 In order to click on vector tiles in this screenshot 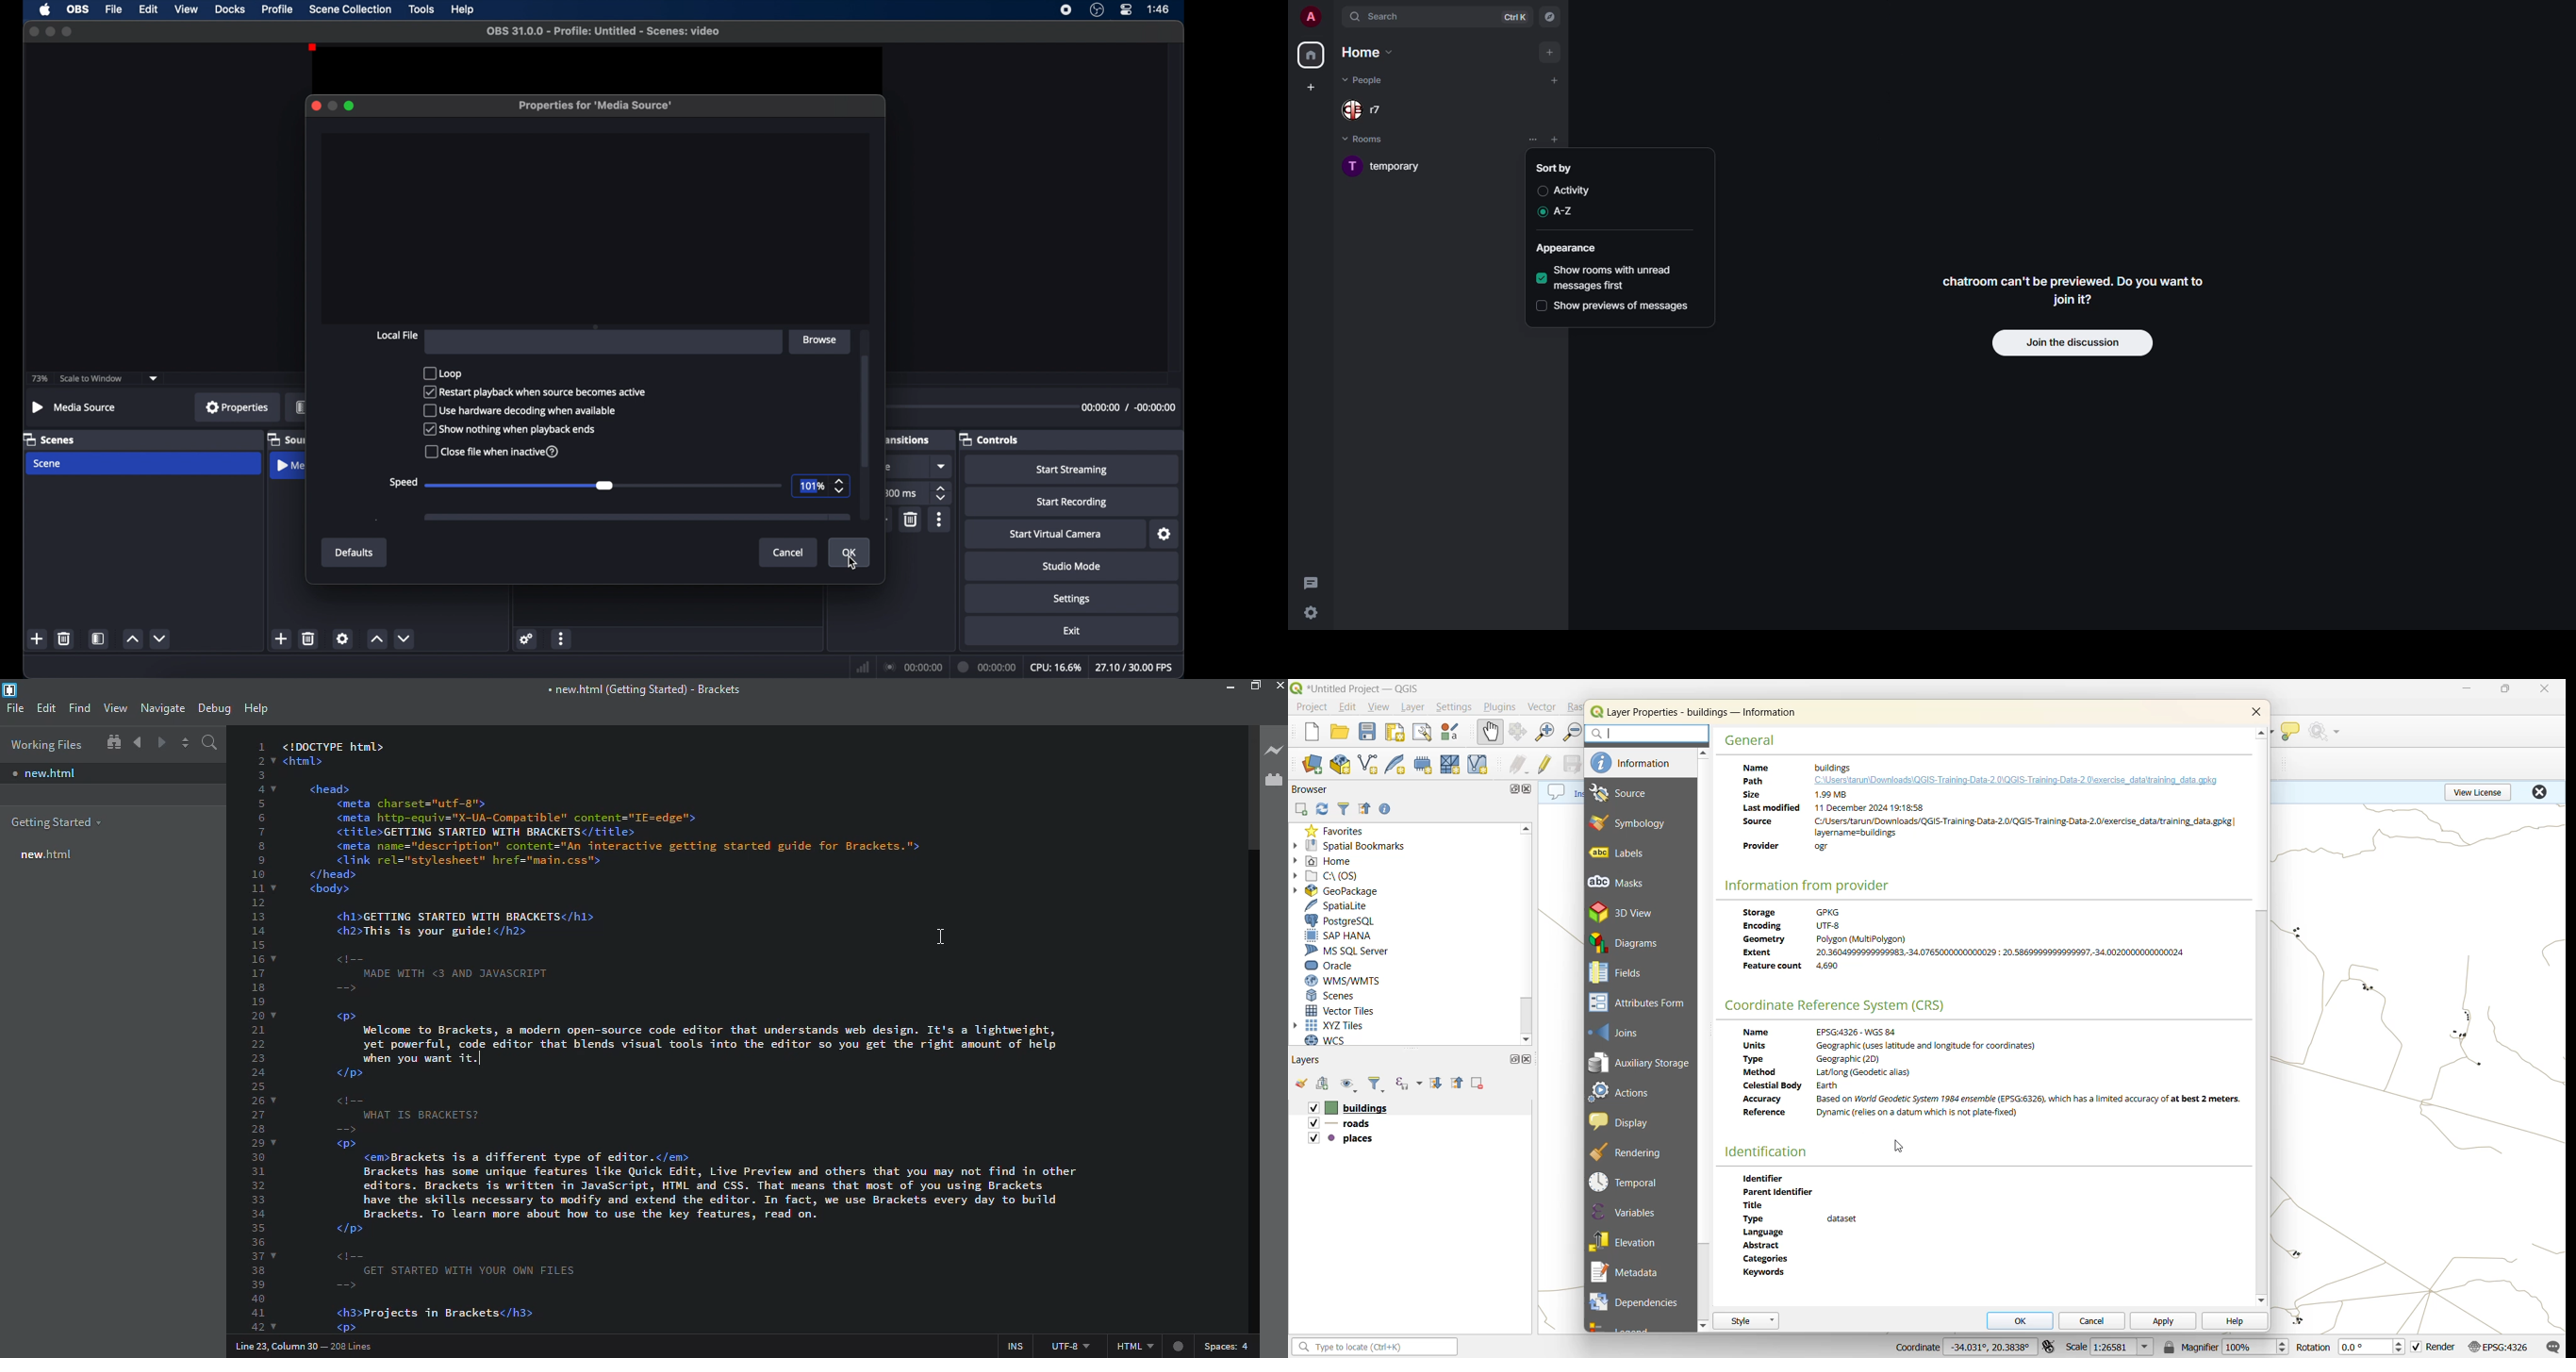, I will do `click(1345, 1011)`.